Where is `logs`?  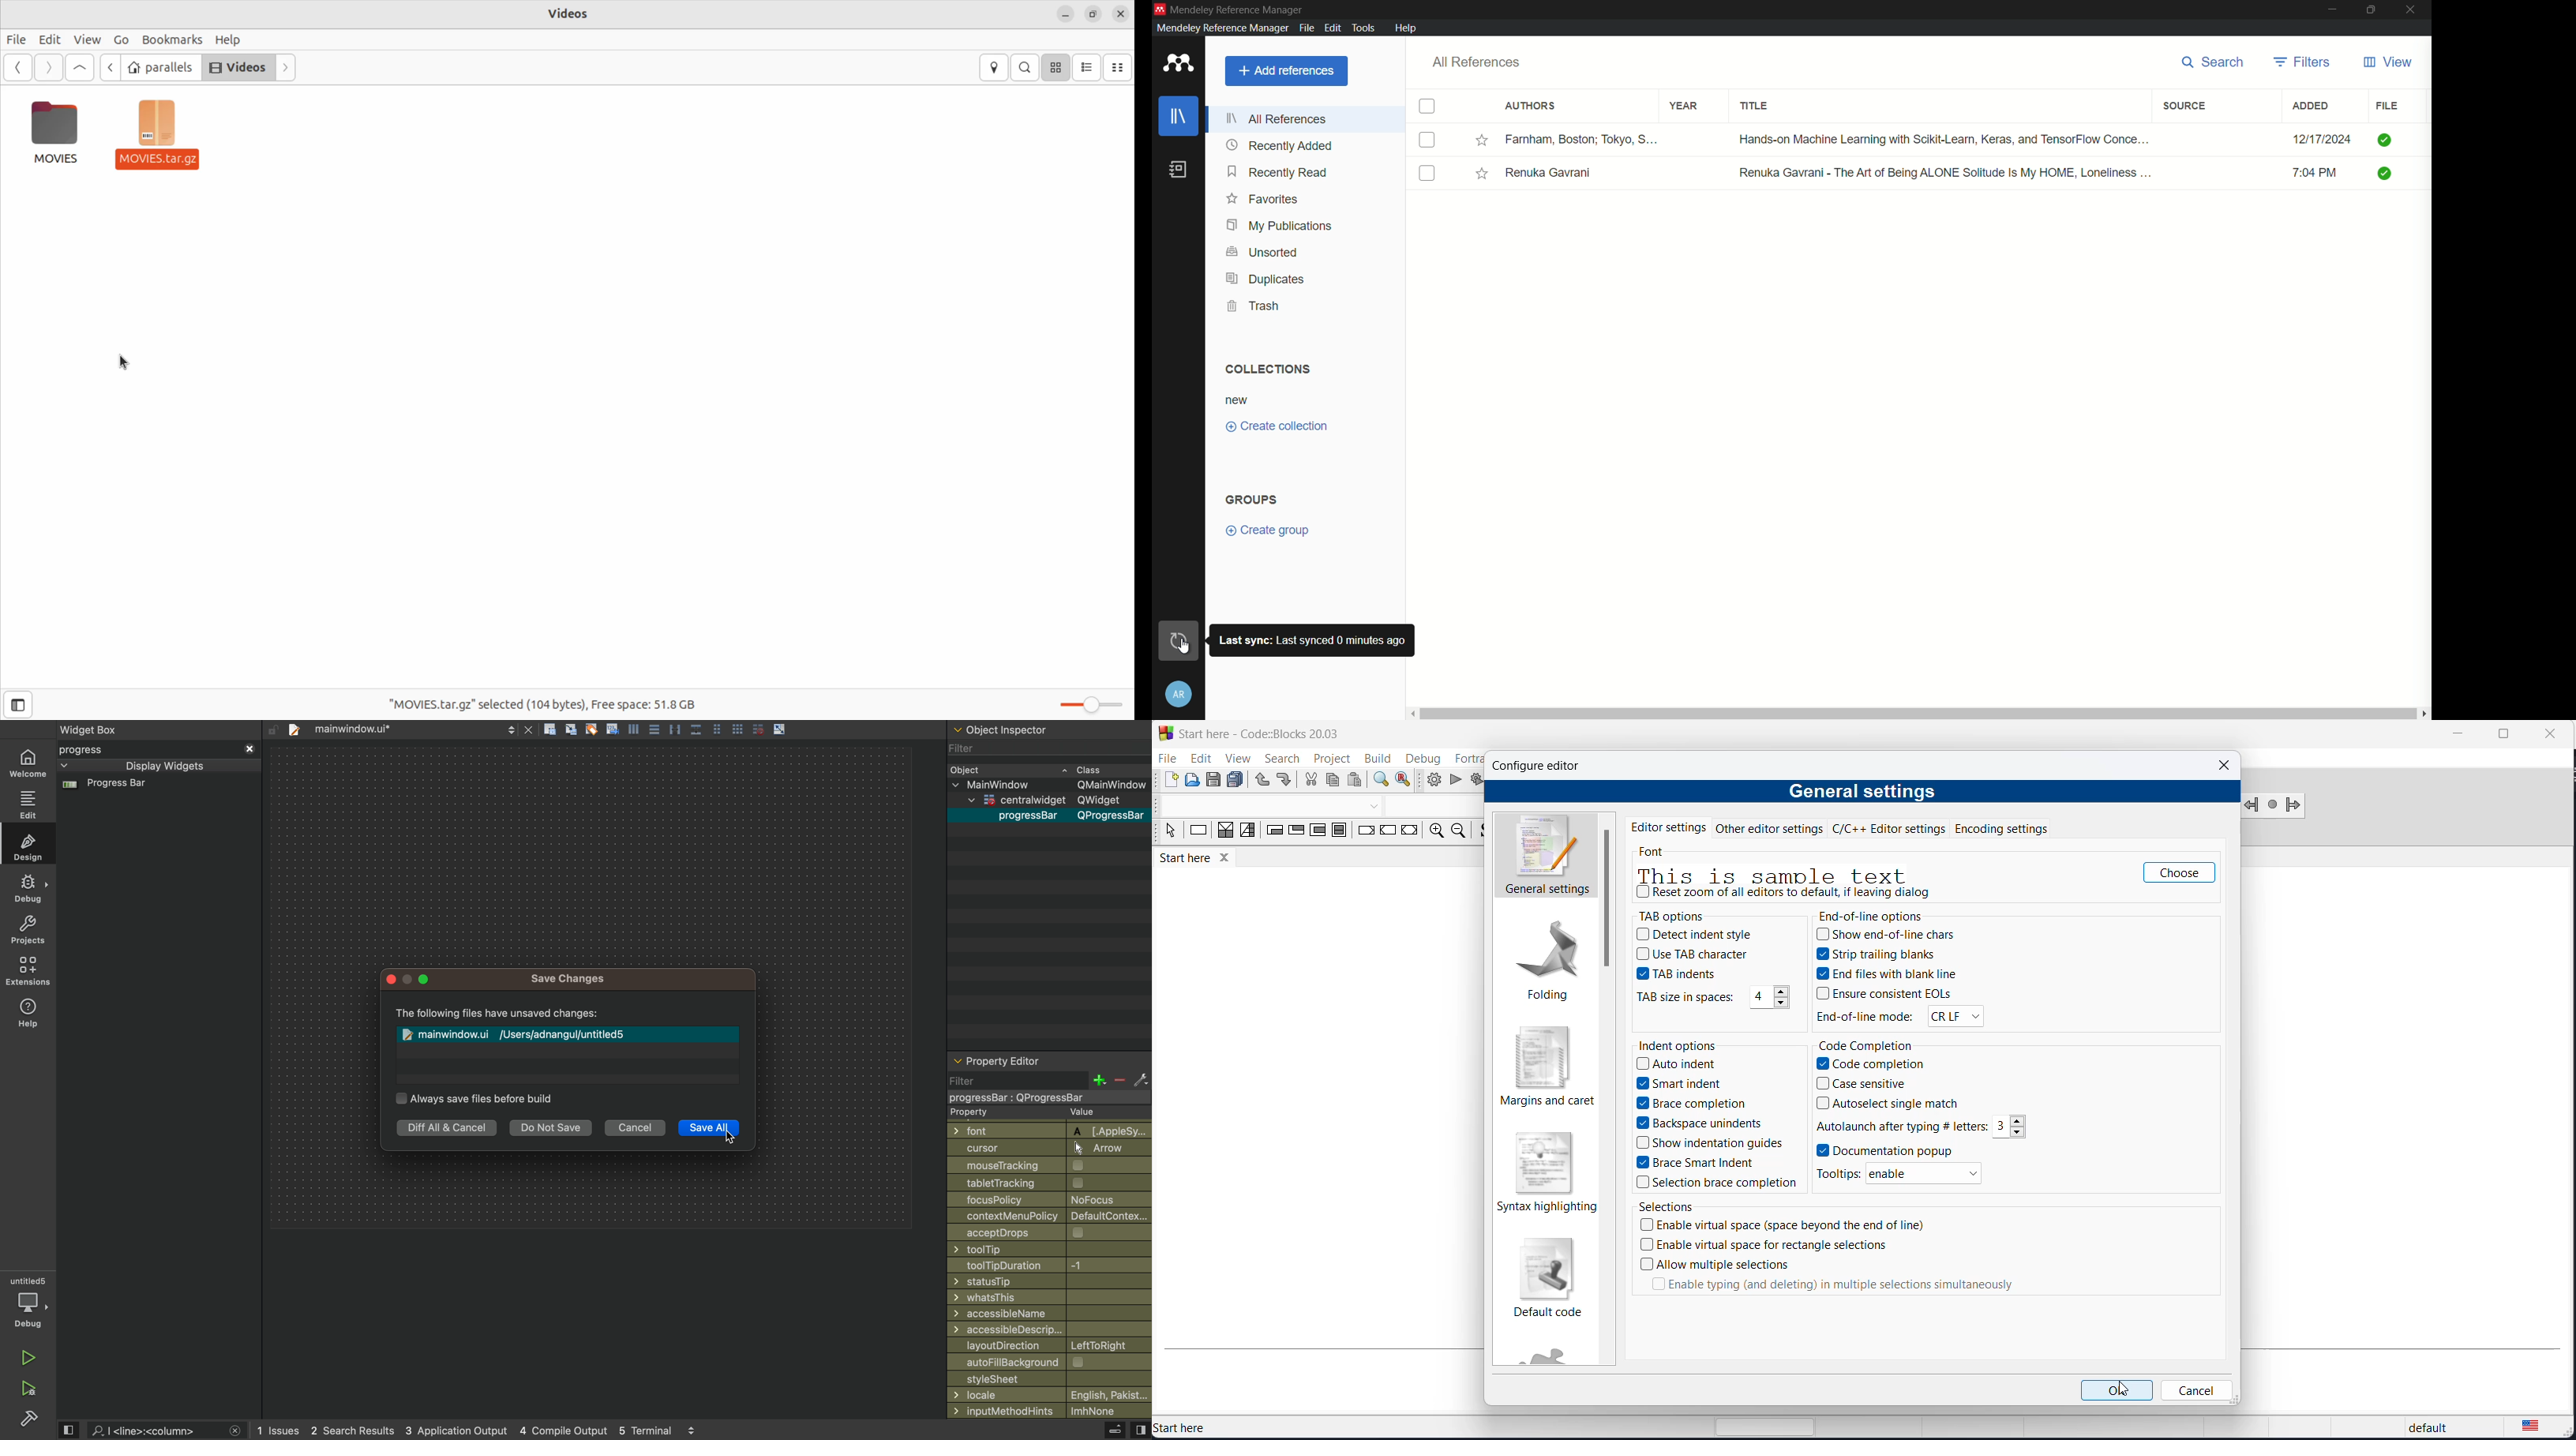 logs is located at coordinates (482, 1430).